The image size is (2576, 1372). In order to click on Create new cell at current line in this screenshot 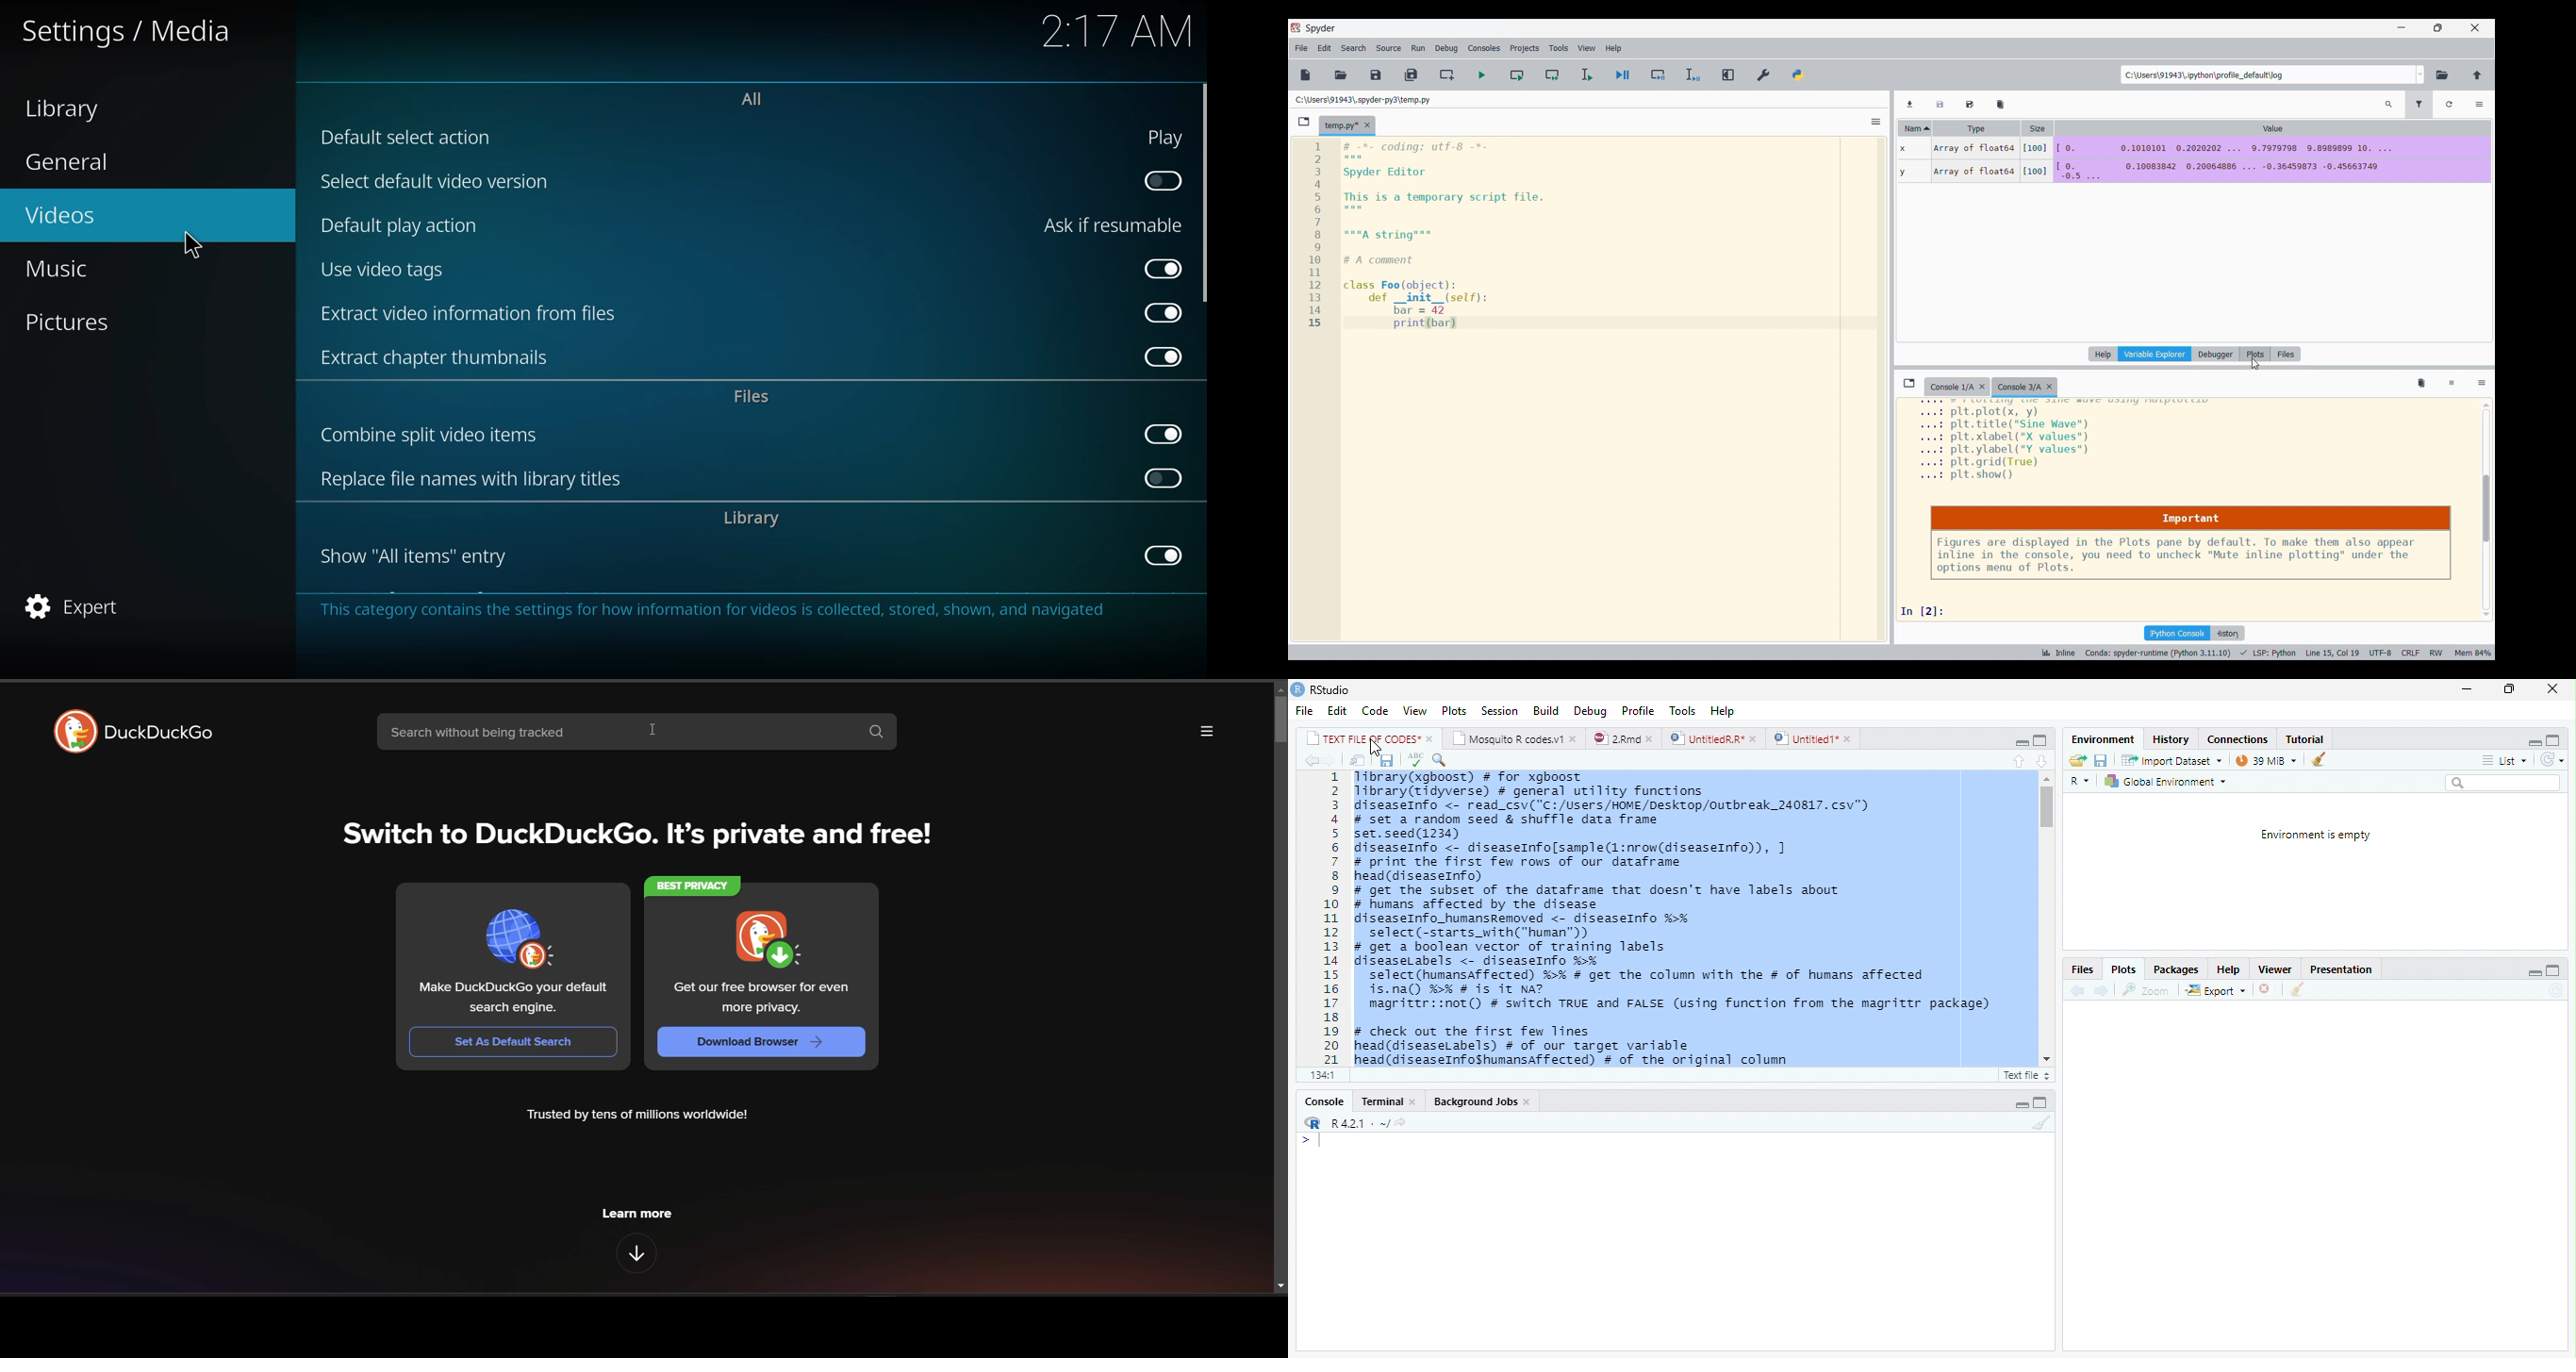, I will do `click(1446, 75)`.